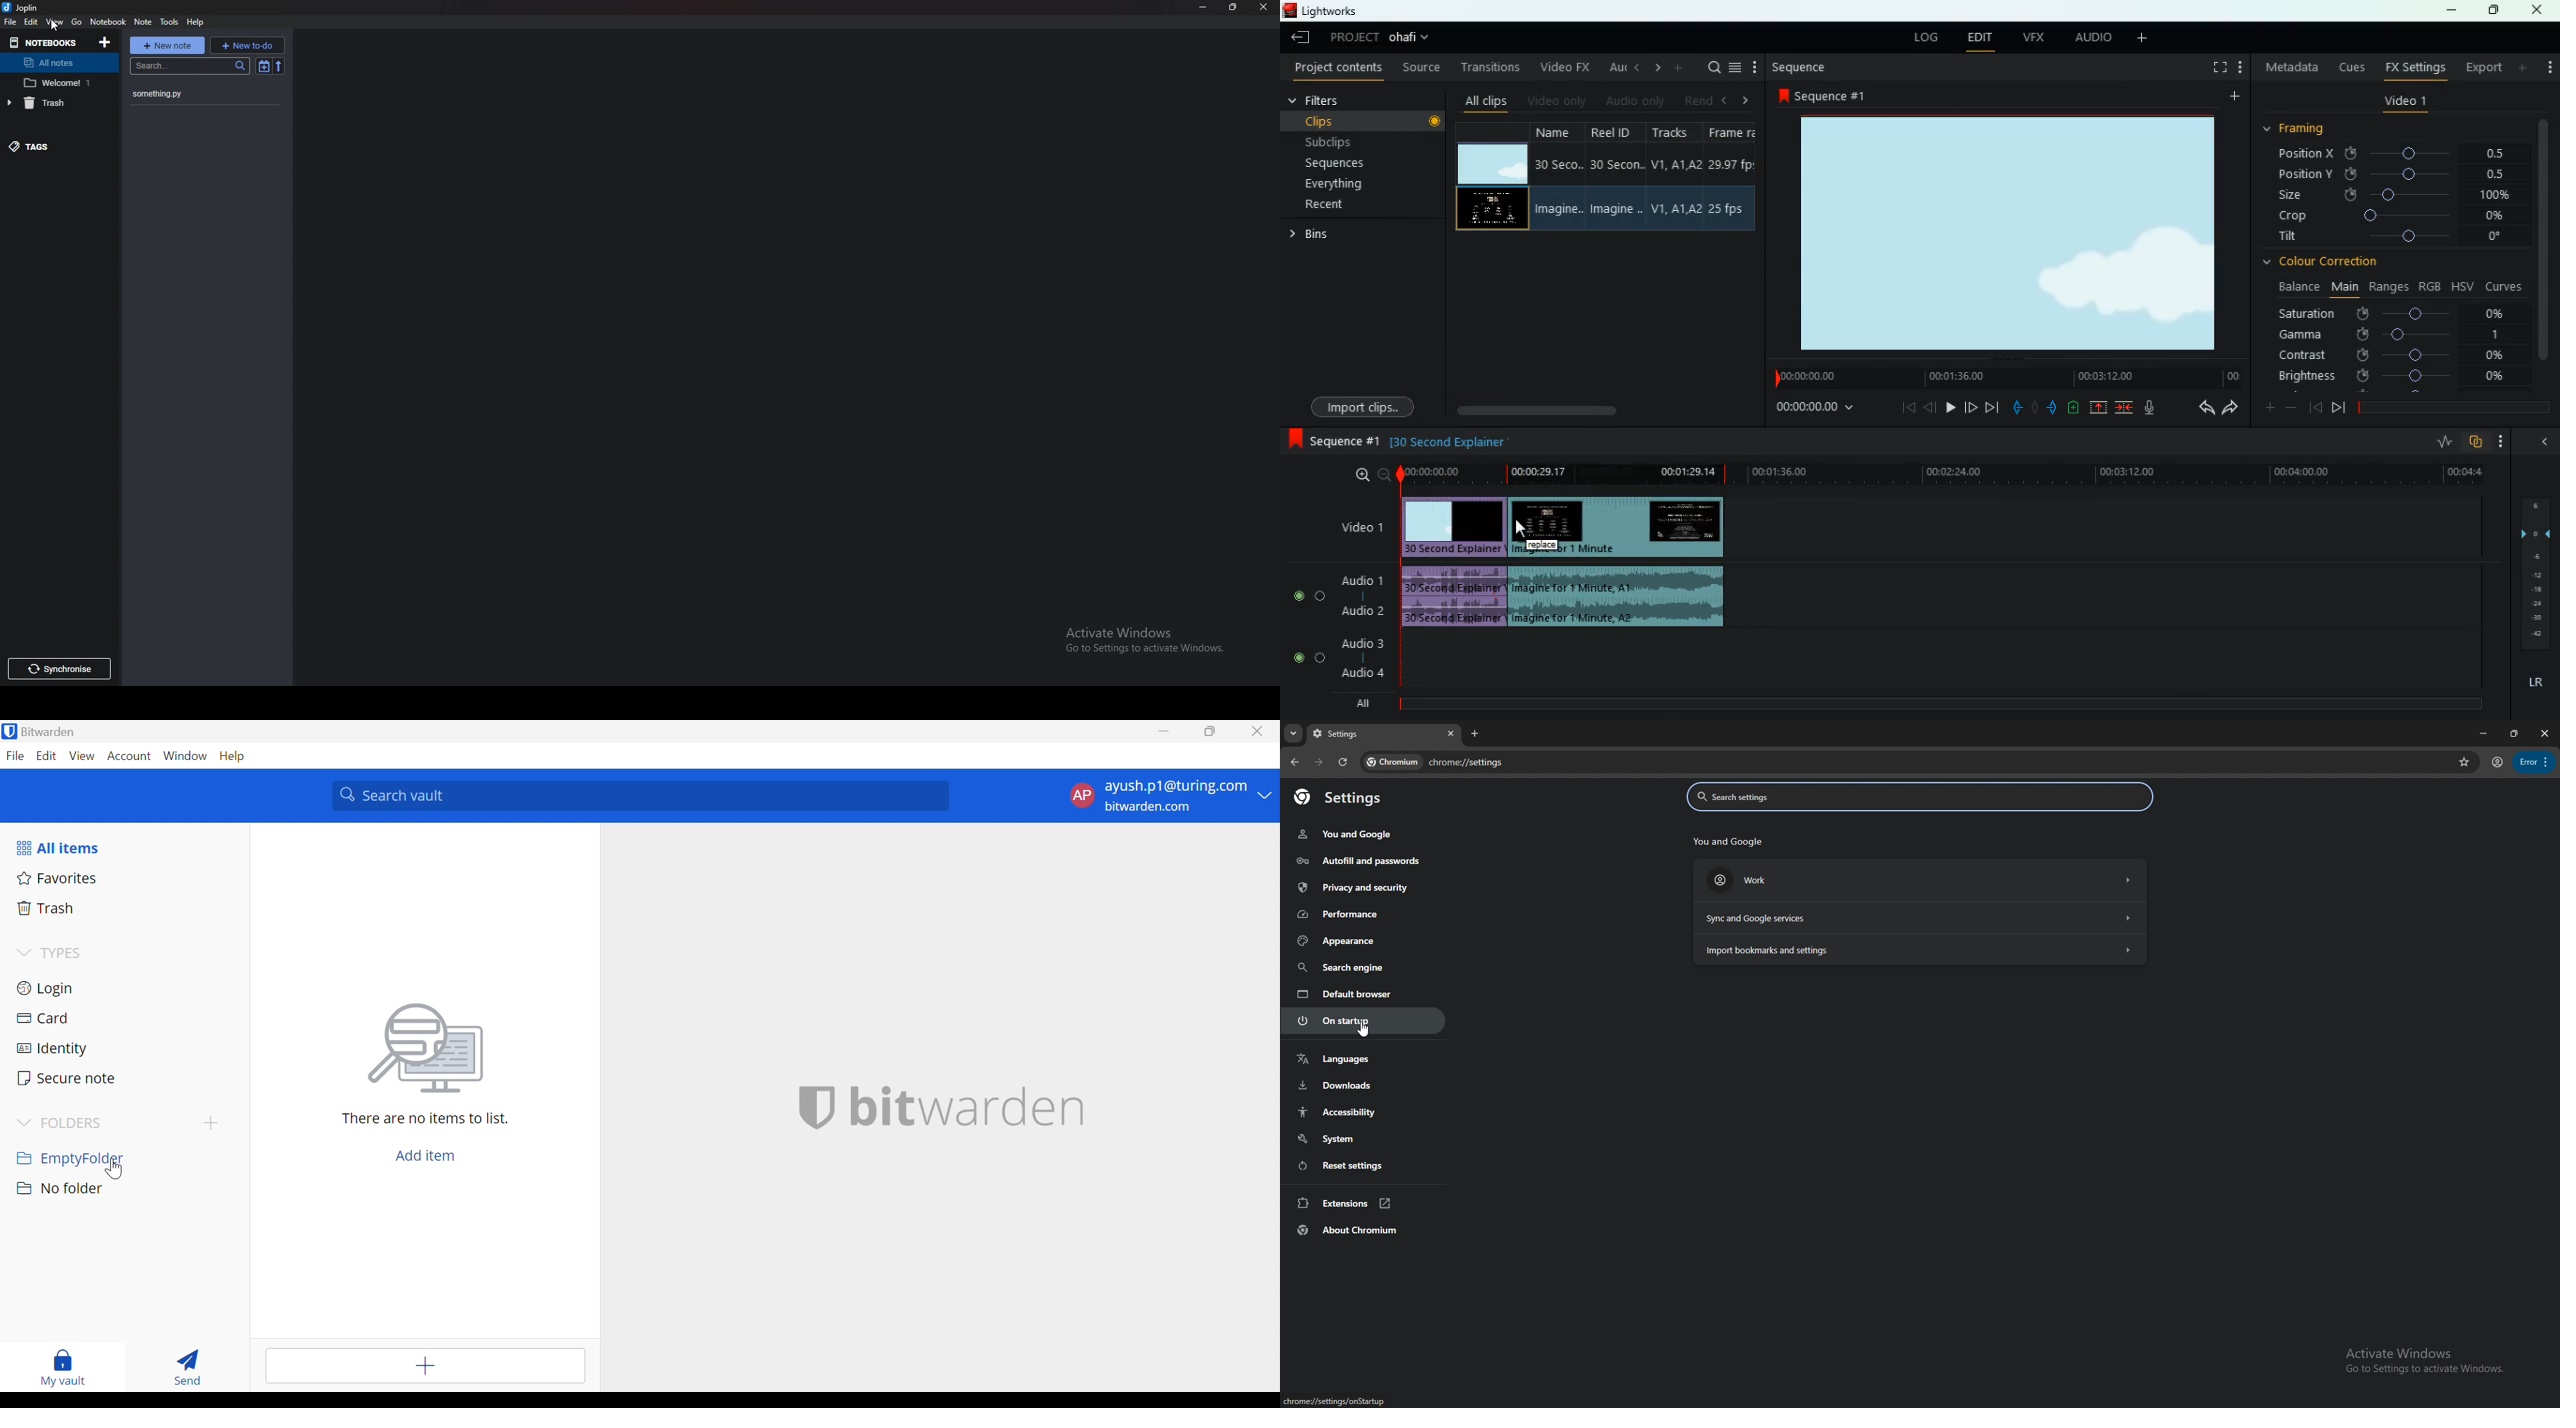 The width and height of the screenshot is (2576, 1428). What do you see at coordinates (2482, 68) in the screenshot?
I see `export` at bounding box center [2482, 68].